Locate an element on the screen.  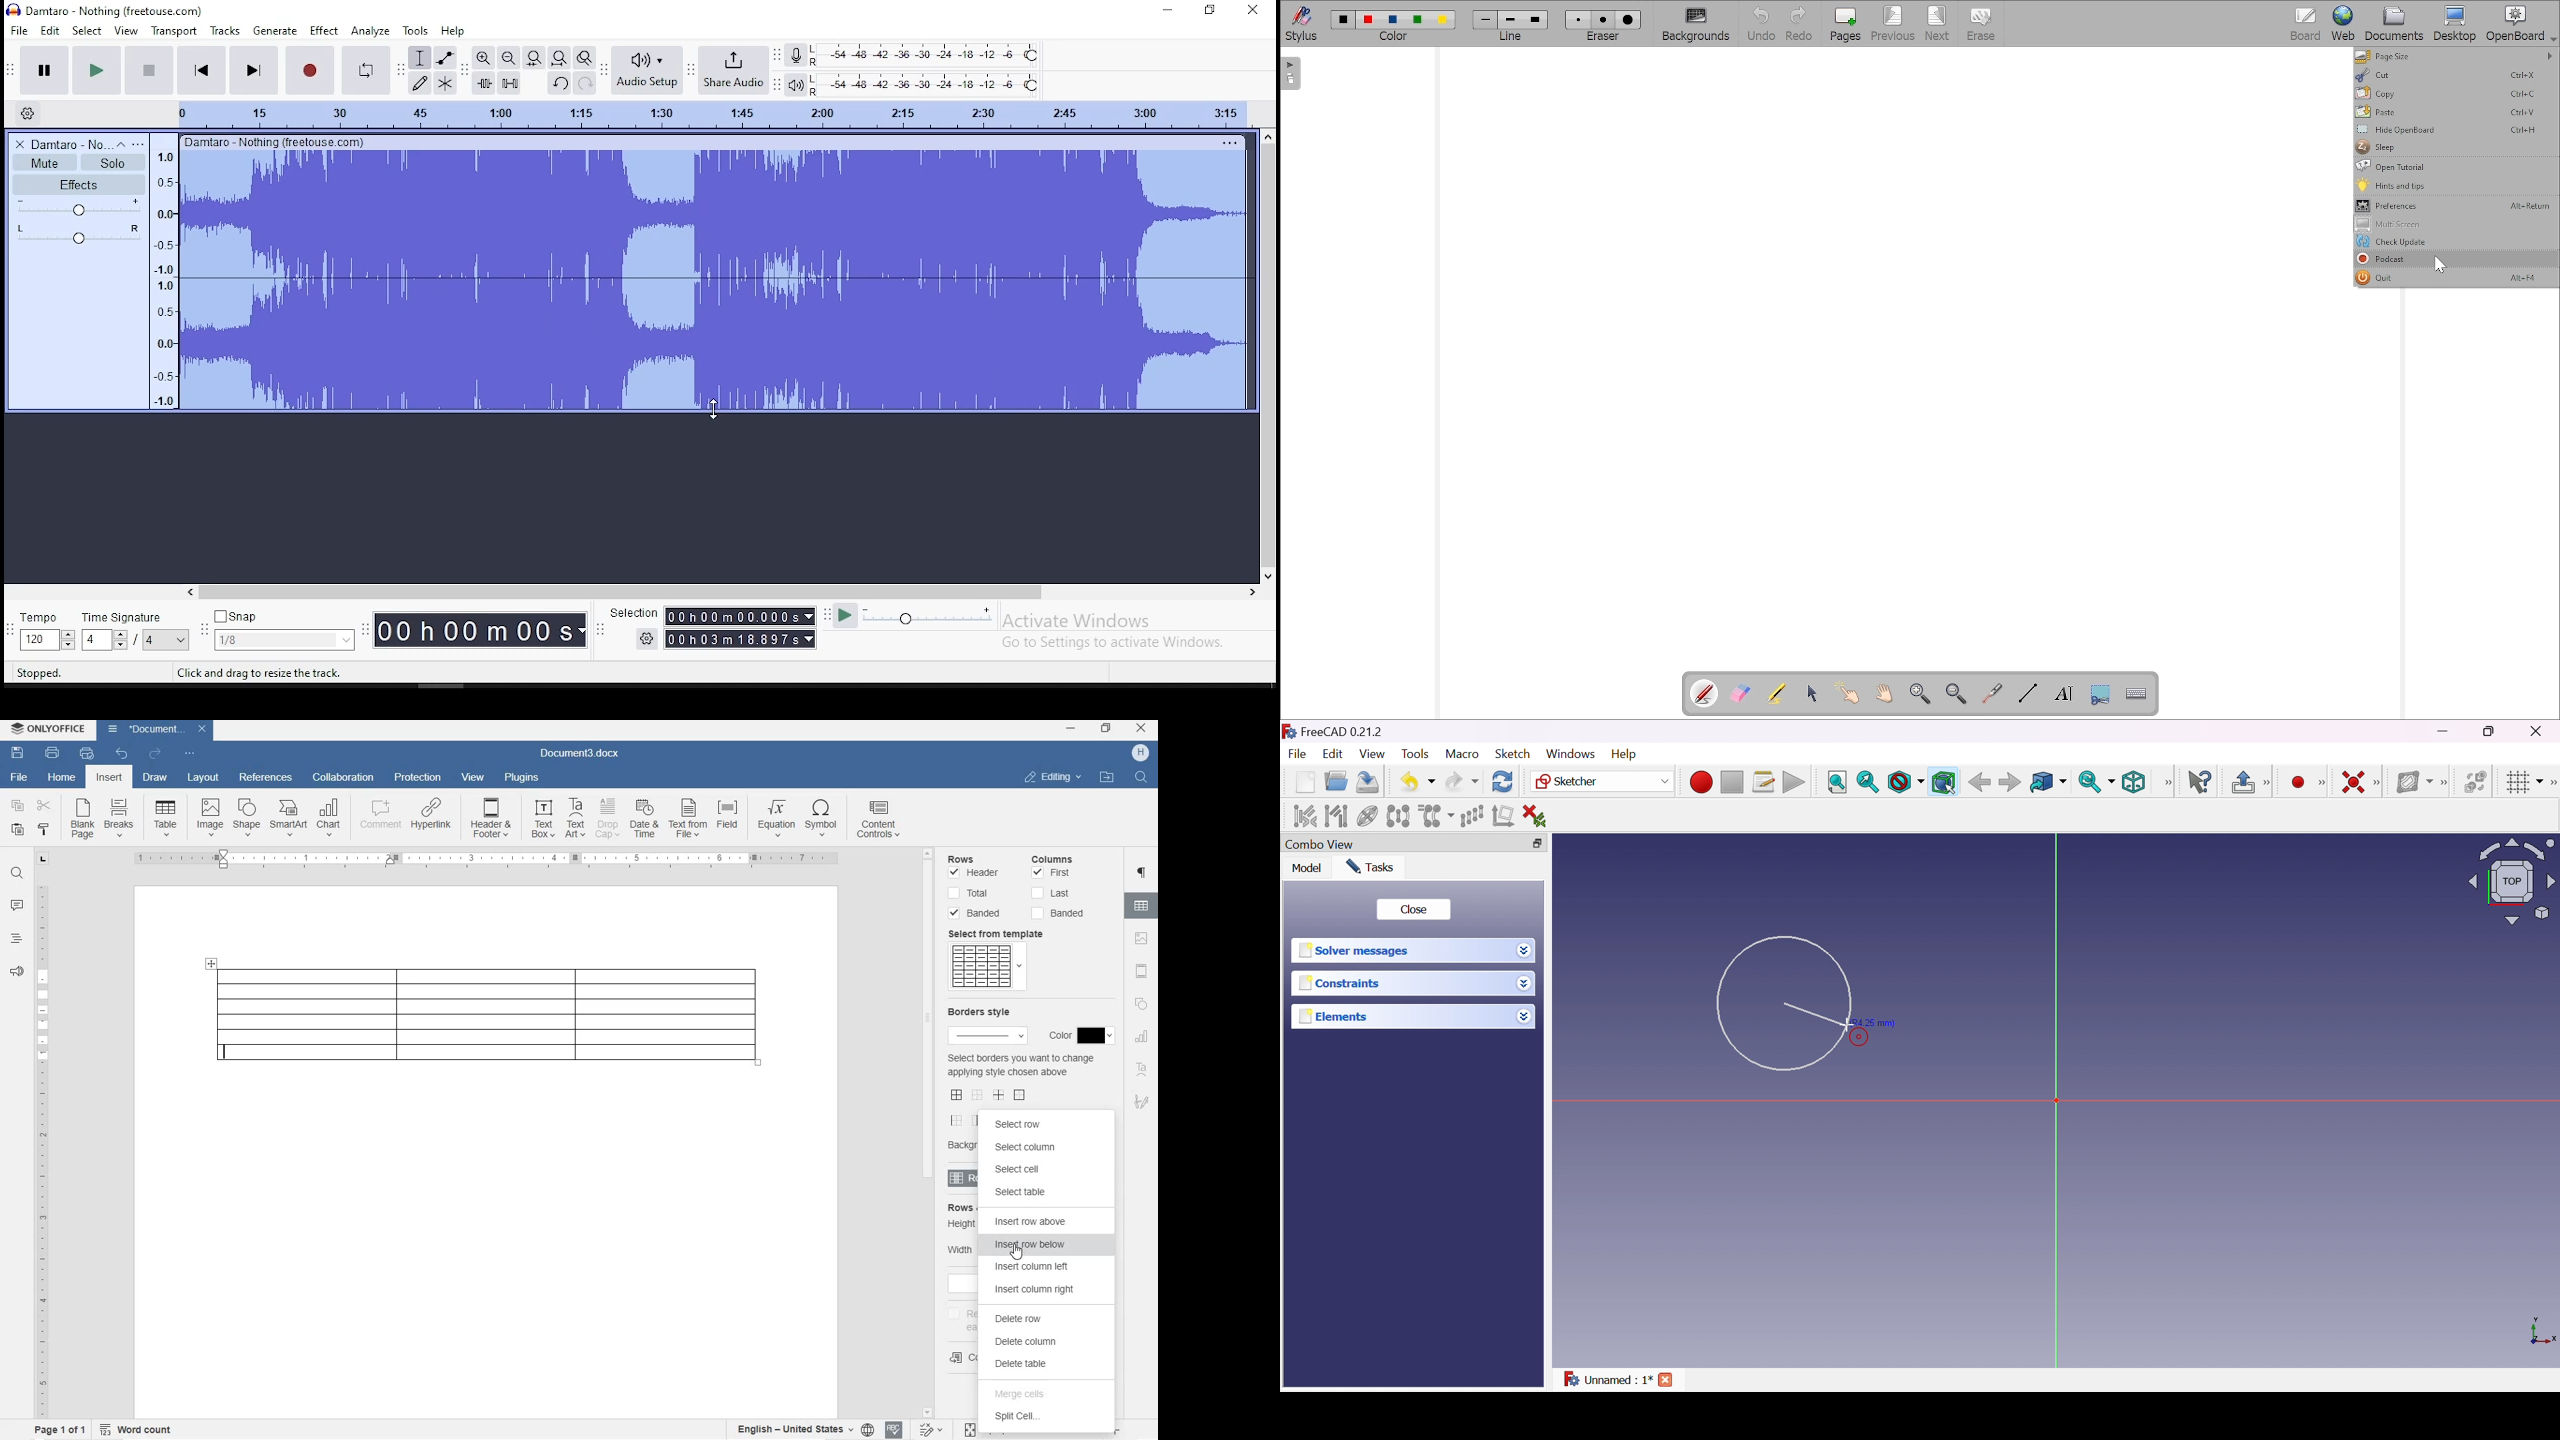
File is located at coordinates (1297, 754).